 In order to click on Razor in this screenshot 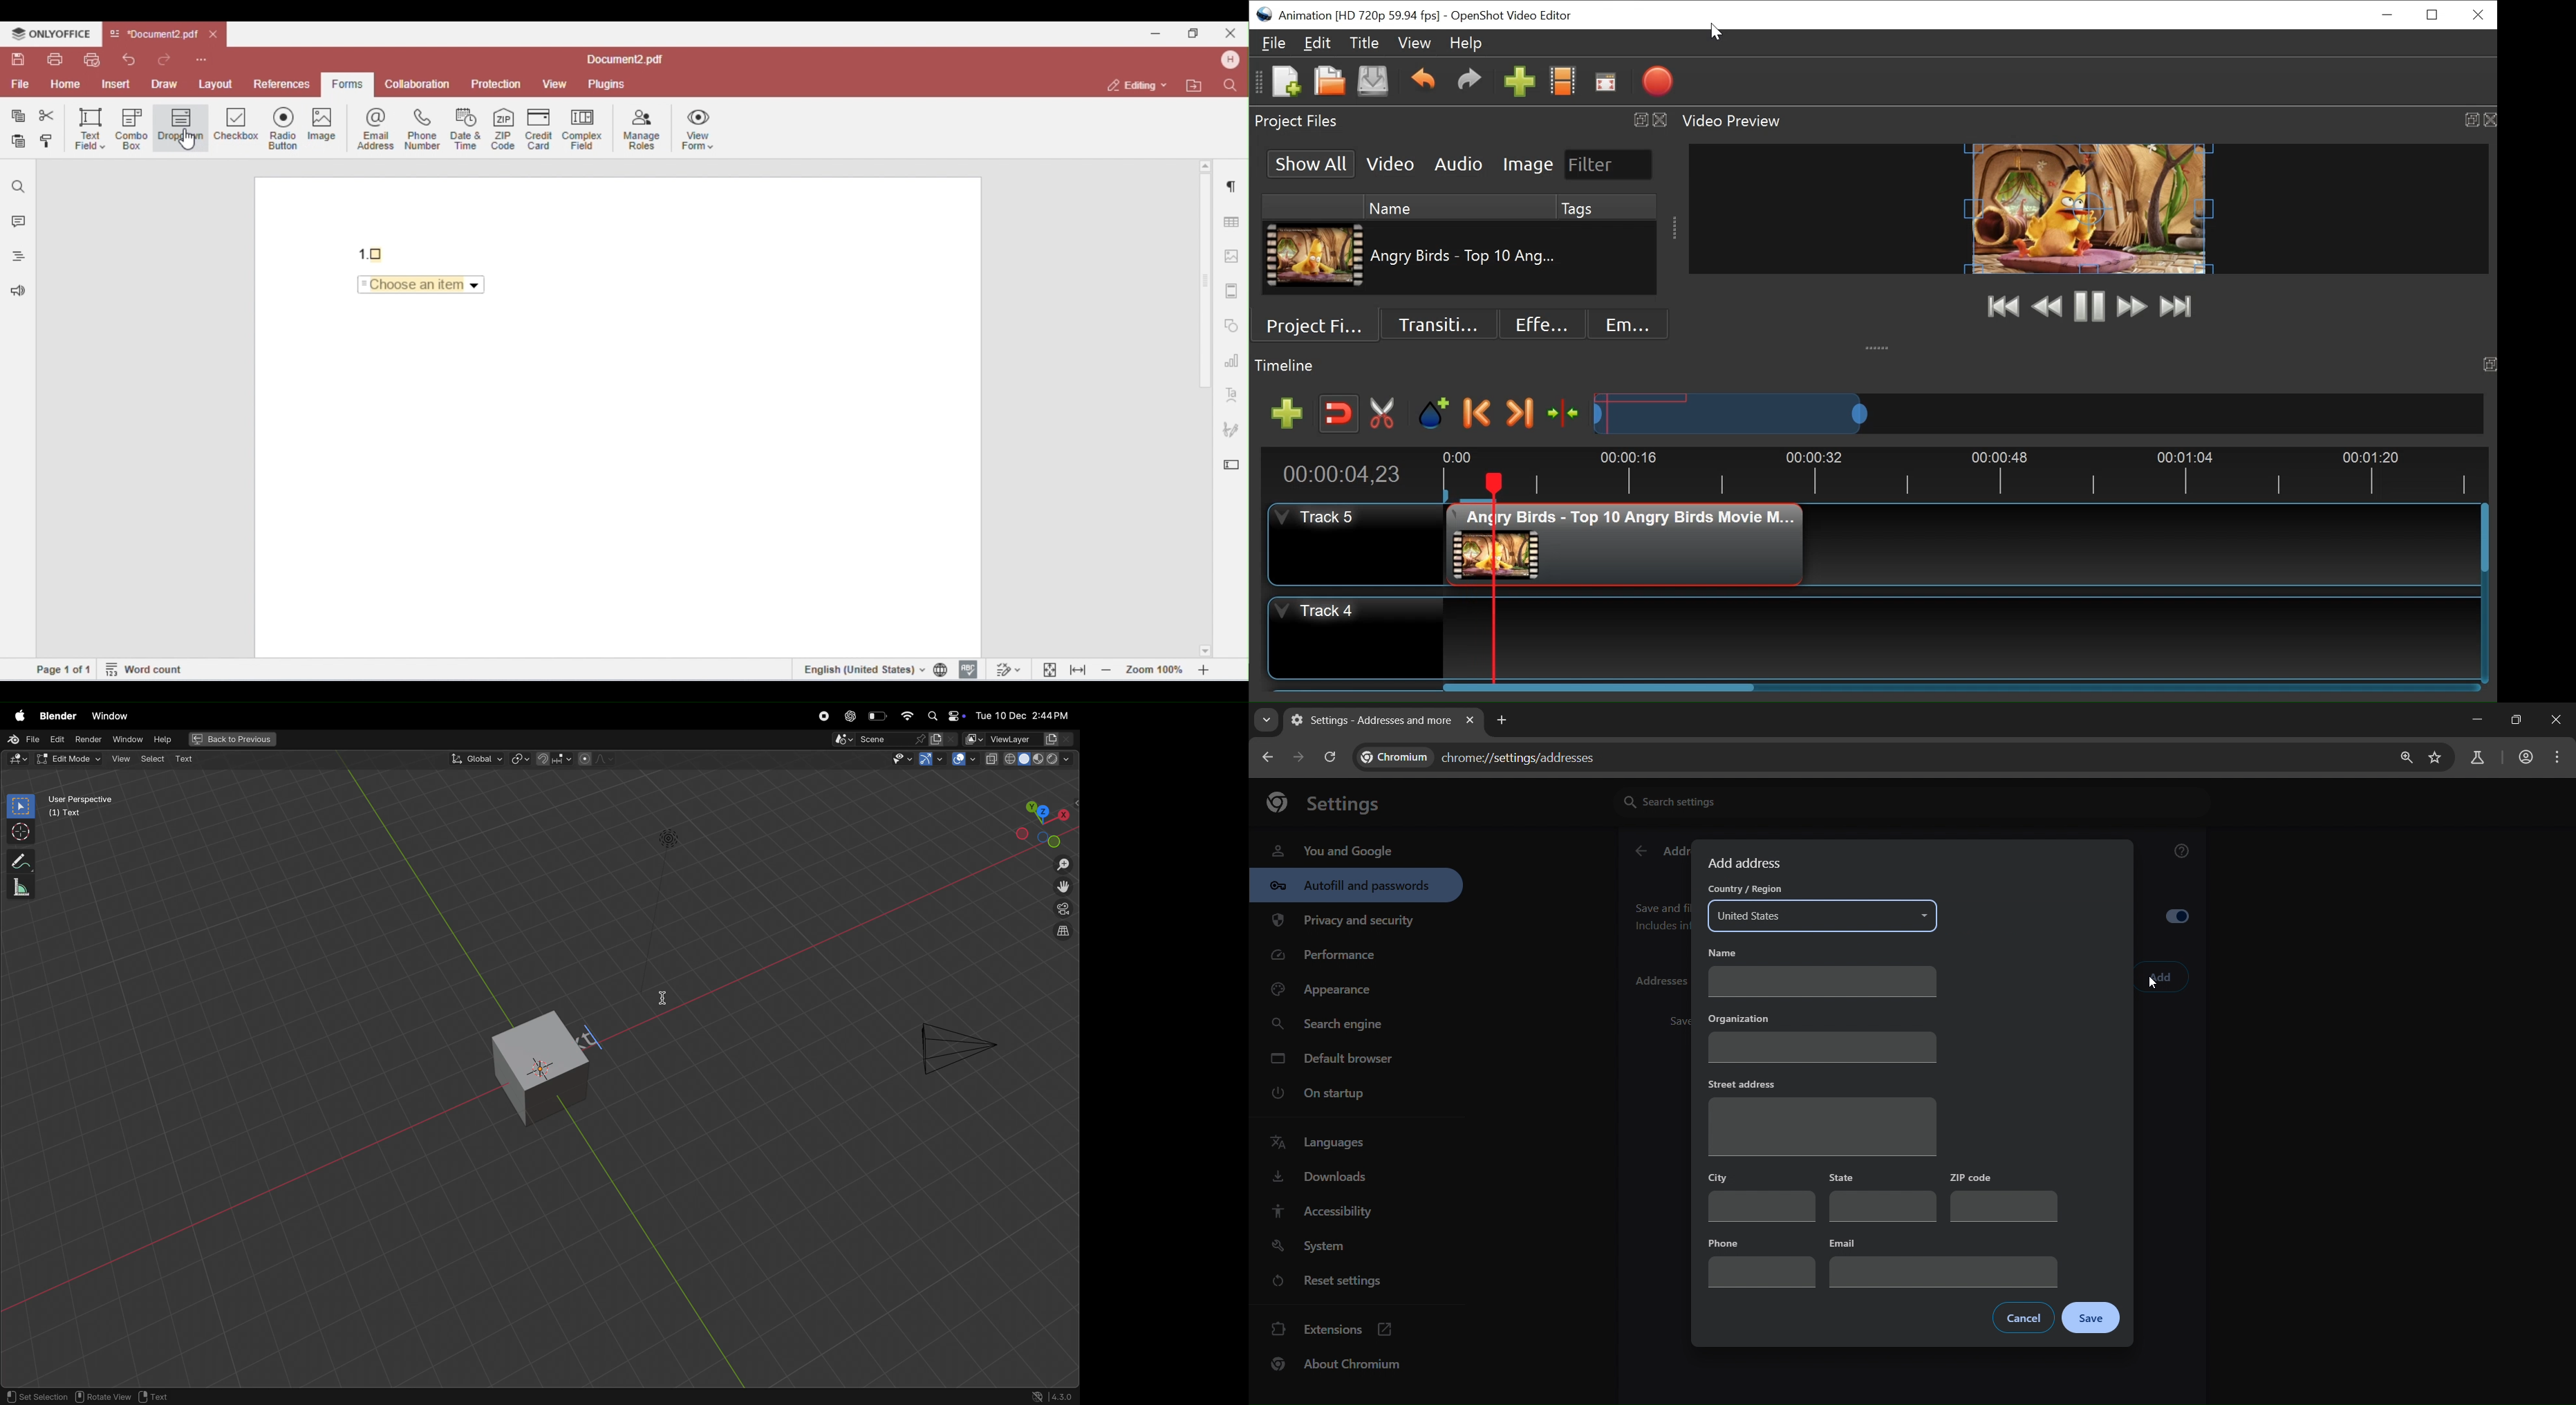, I will do `click(1383, 414)`.